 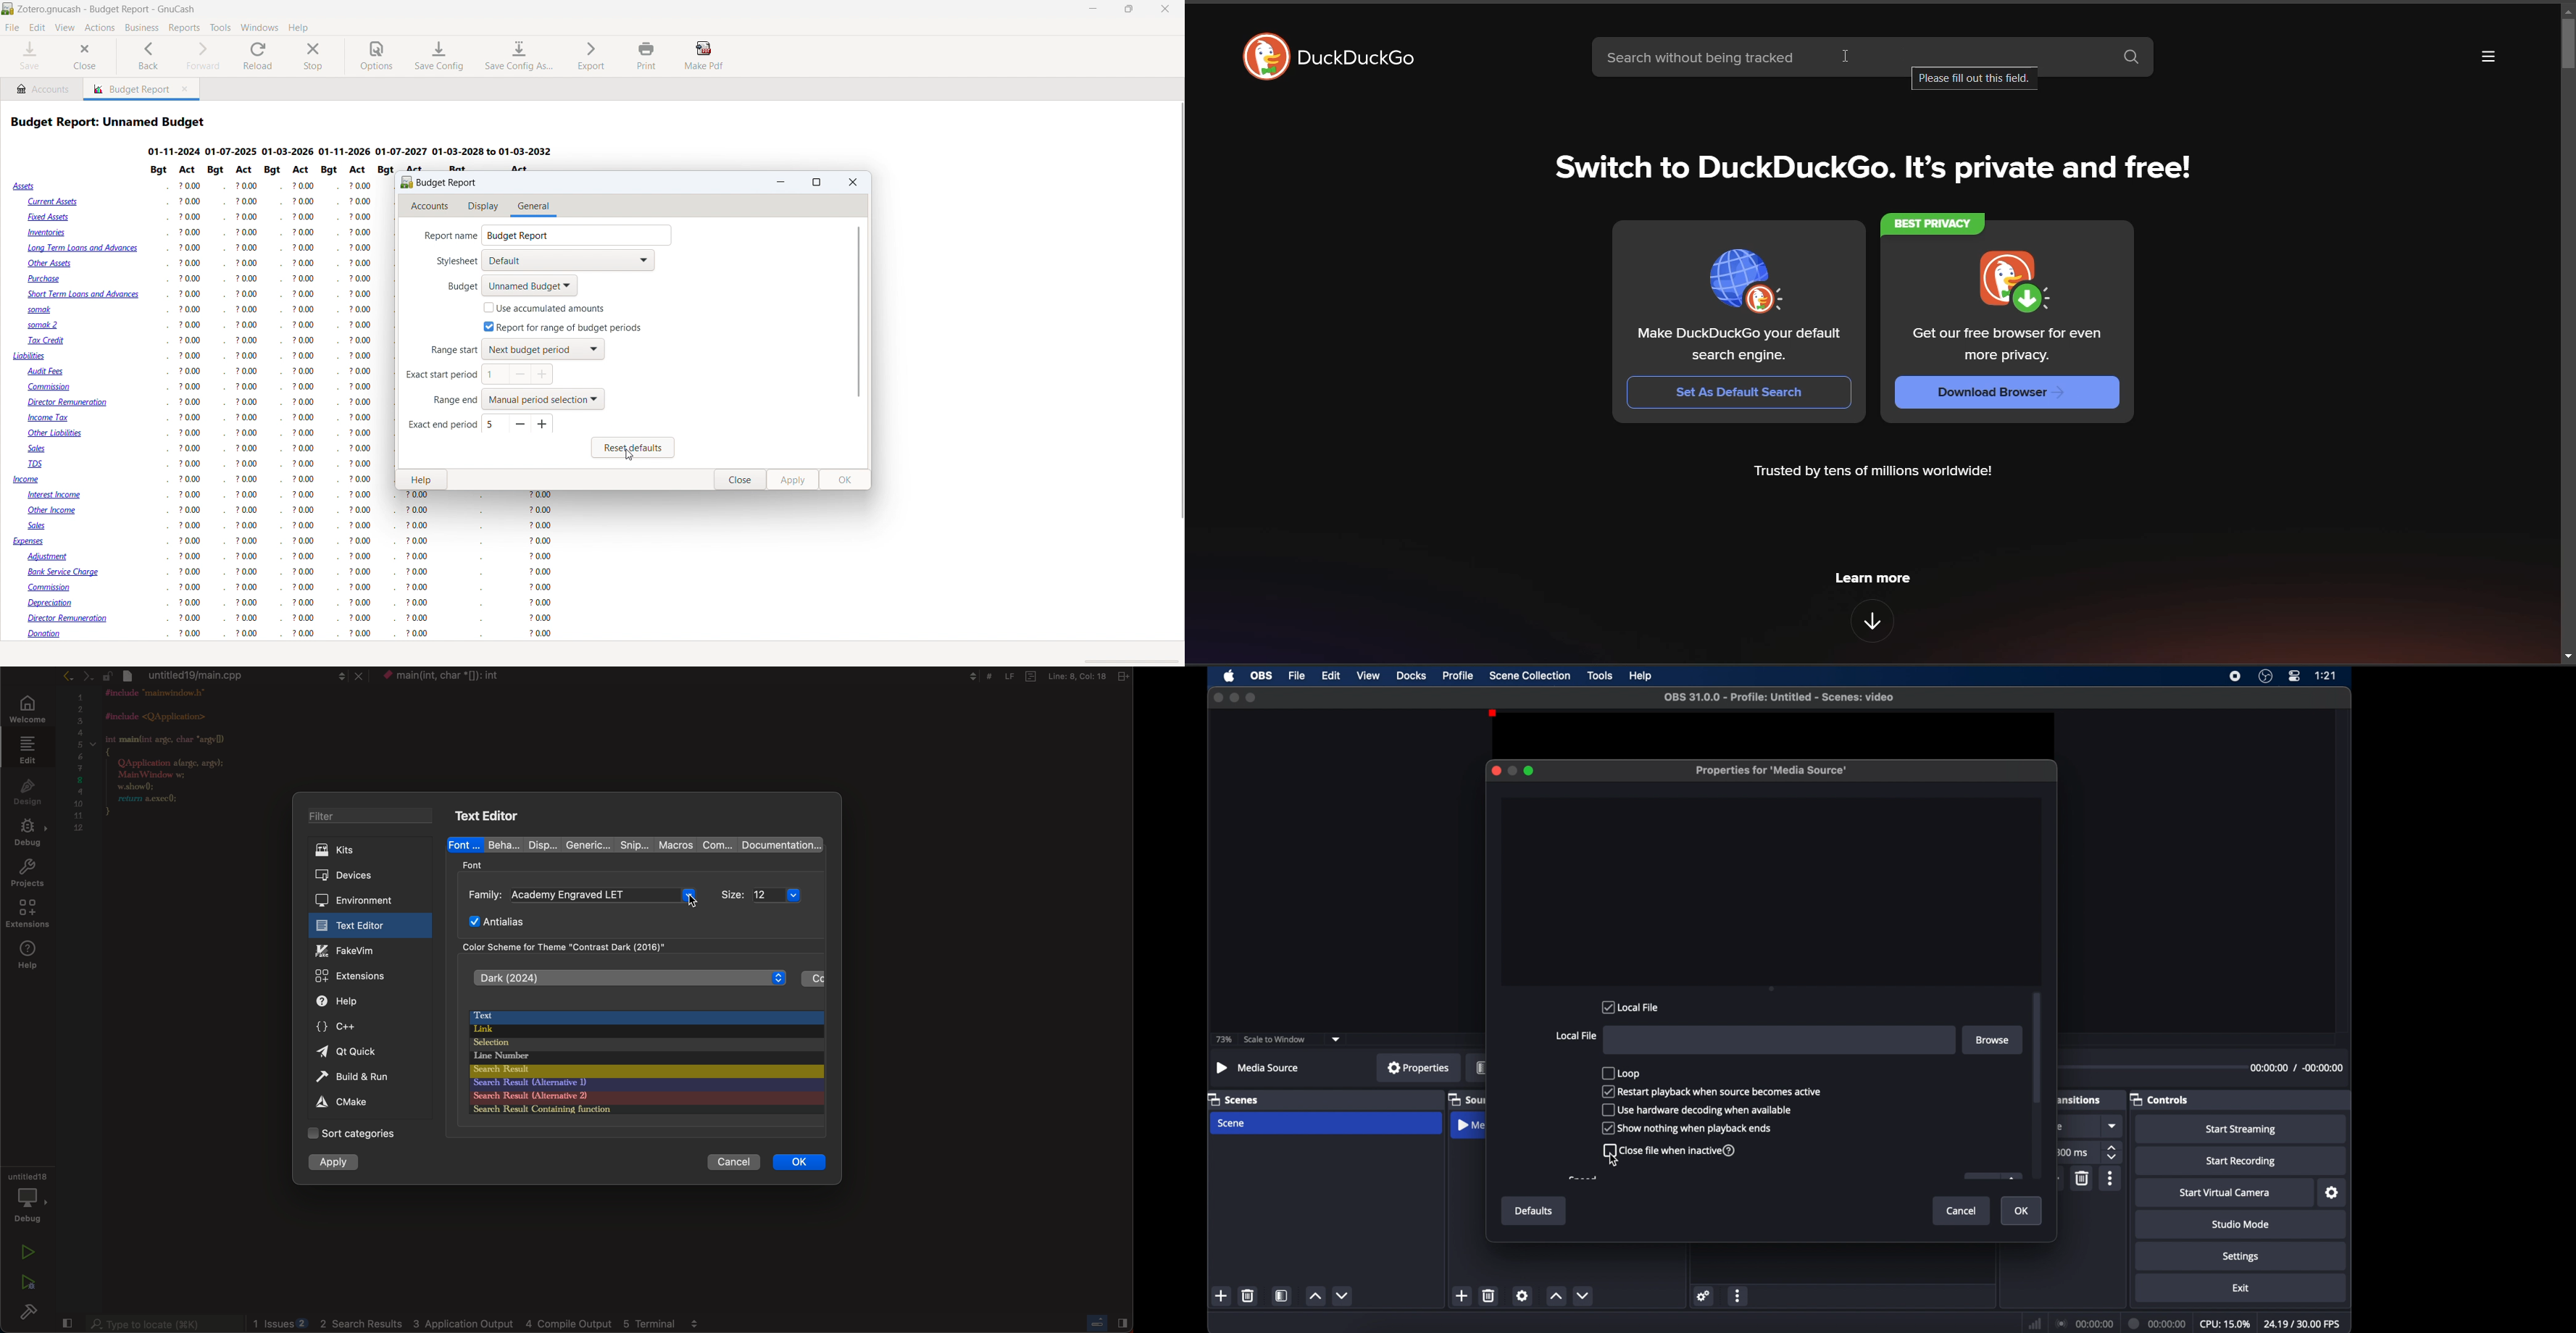 What do you see at coordinates (54, 655) in the screenshot?
I see `edit reprt options` at bounding box center [54, 655].